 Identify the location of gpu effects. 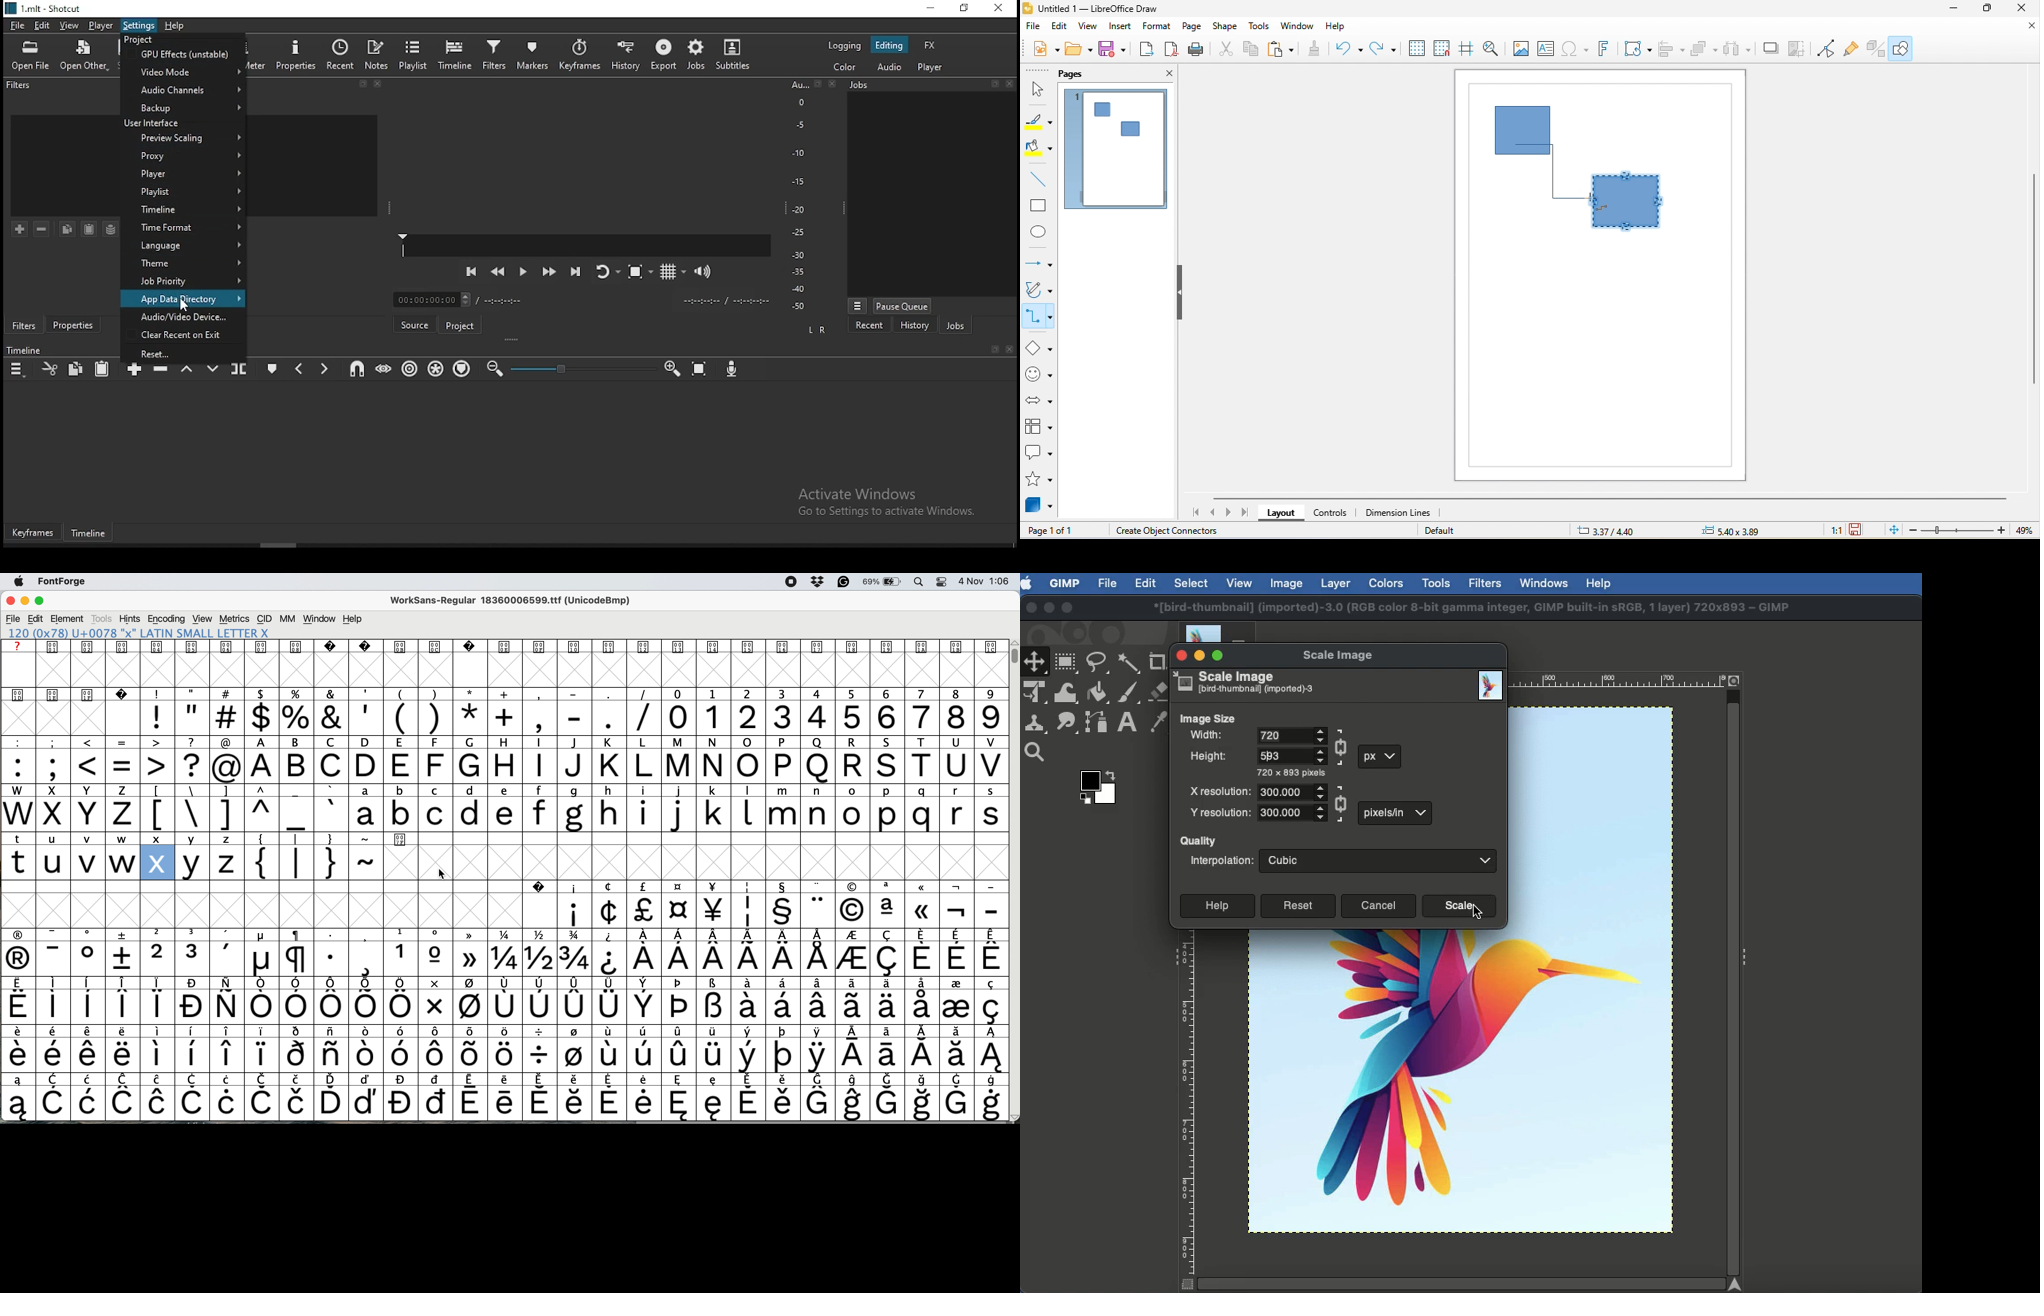
(183, 55).